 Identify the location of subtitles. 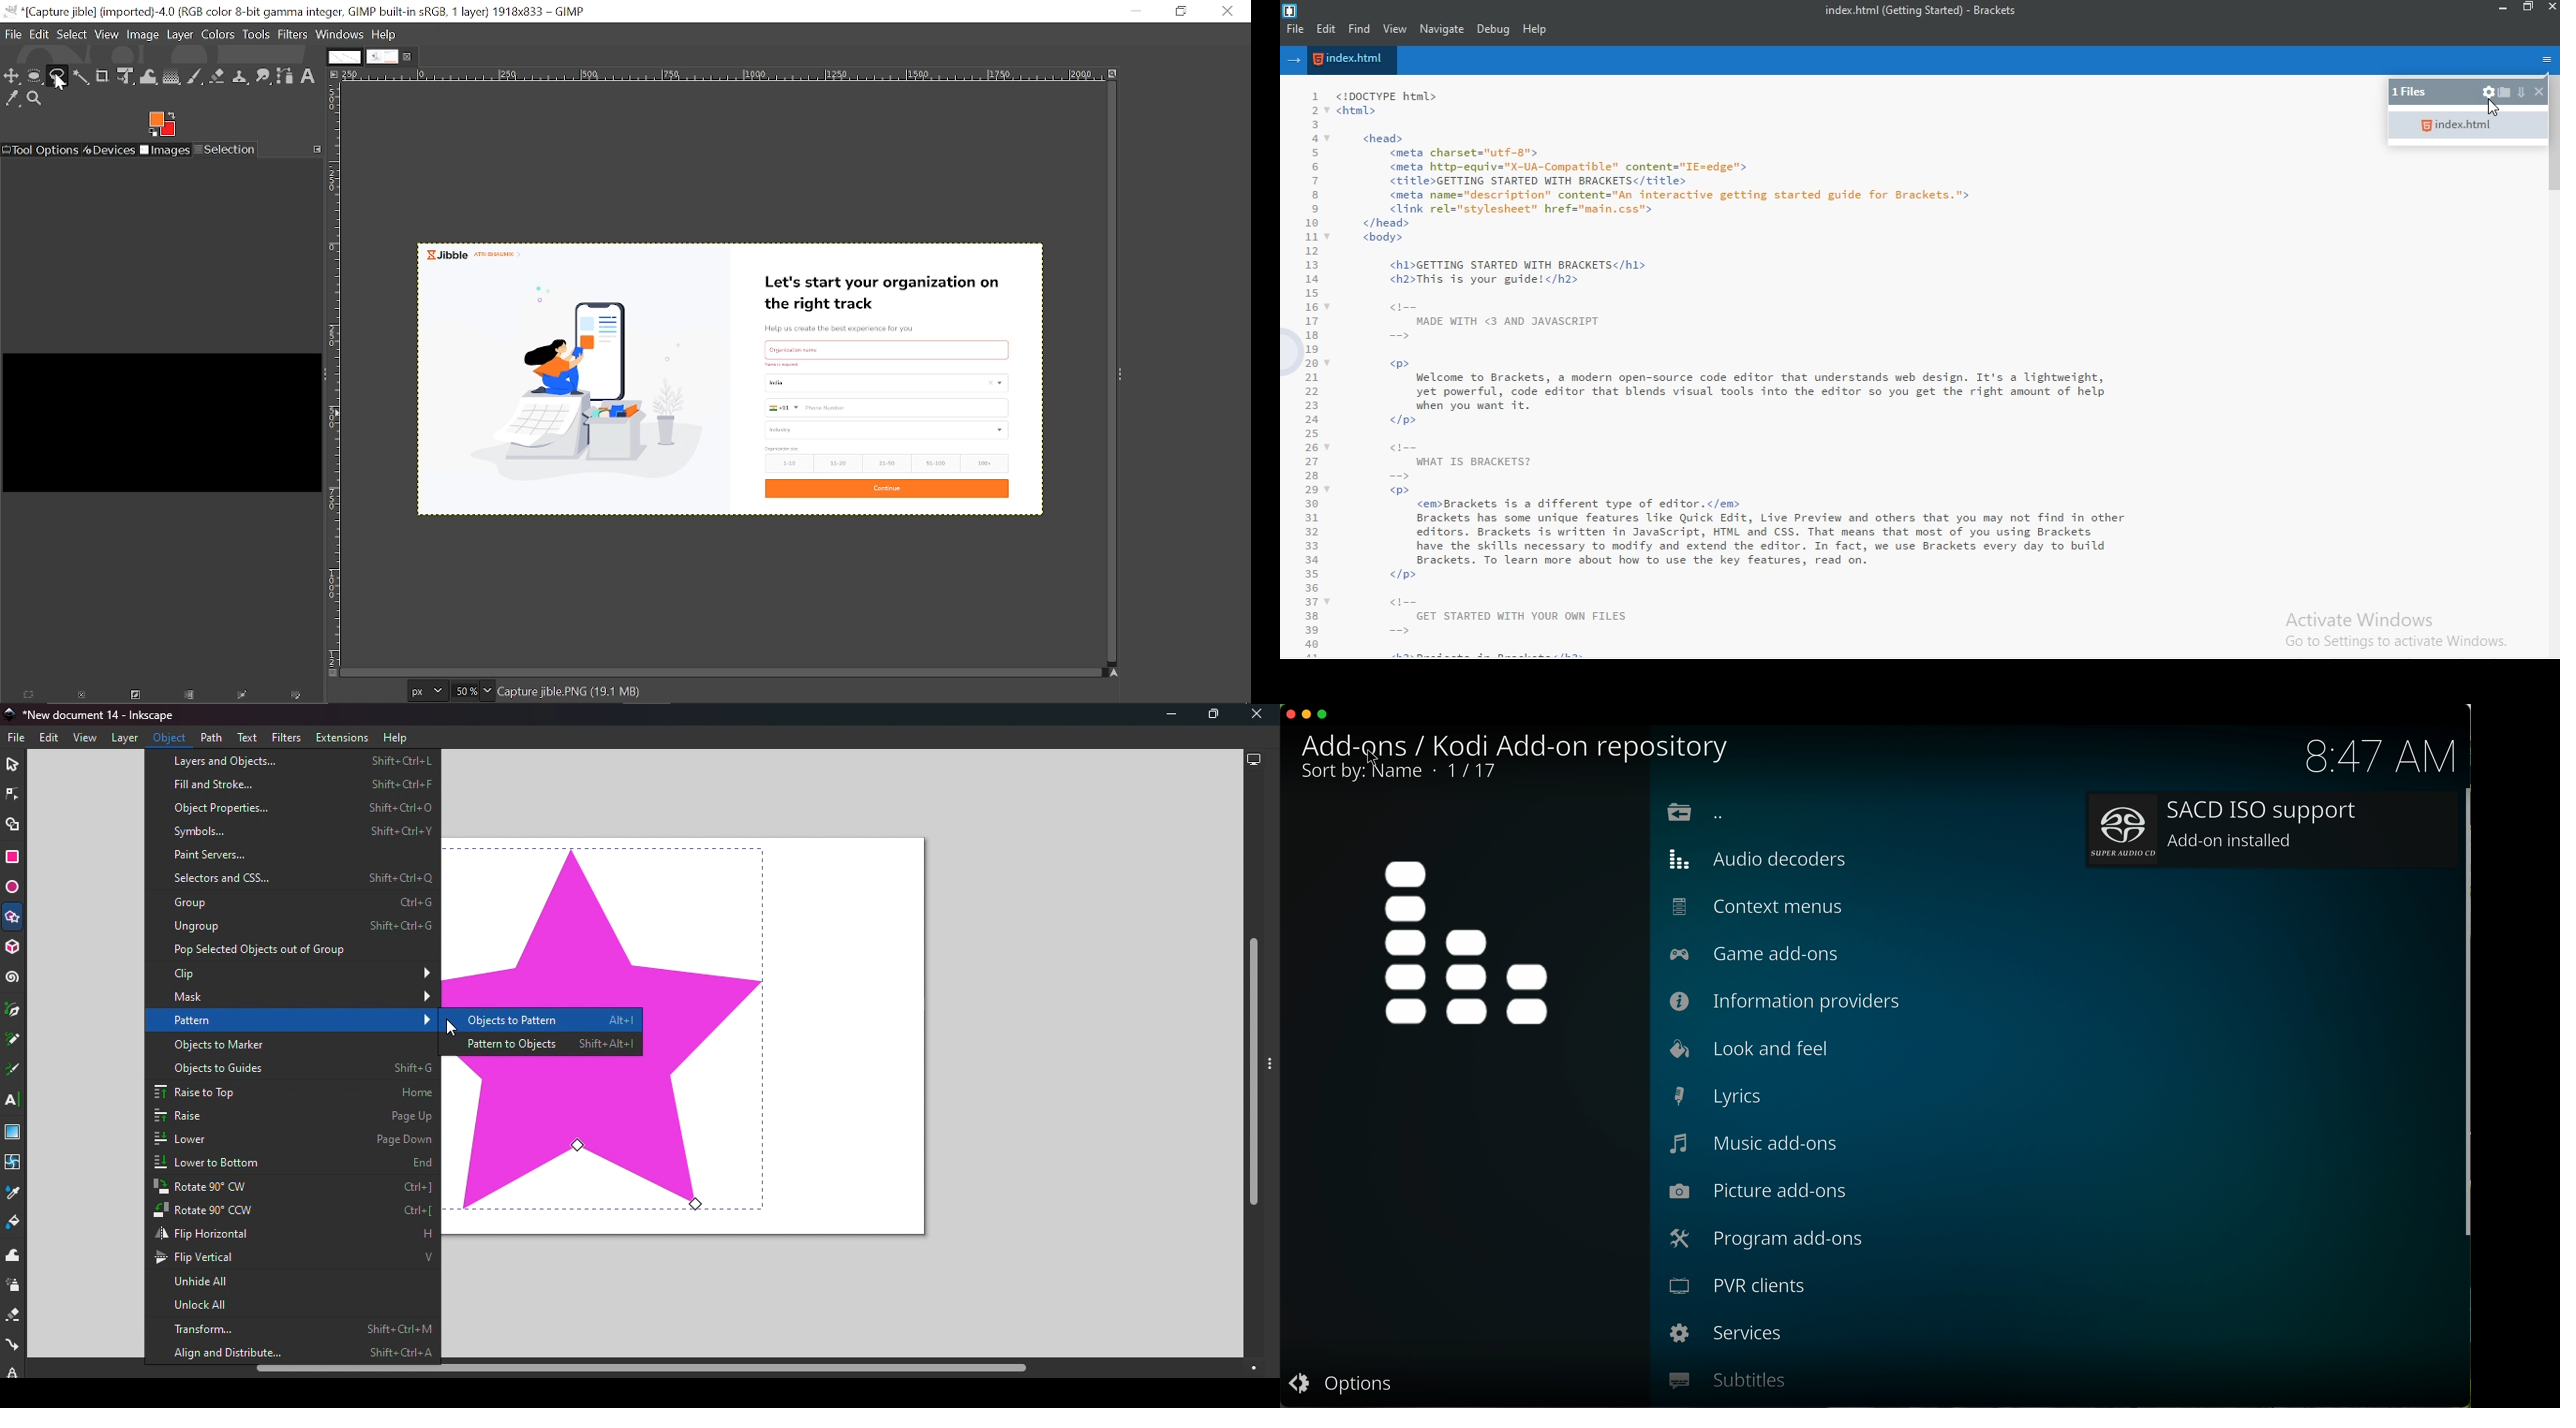
(1727, 1381).